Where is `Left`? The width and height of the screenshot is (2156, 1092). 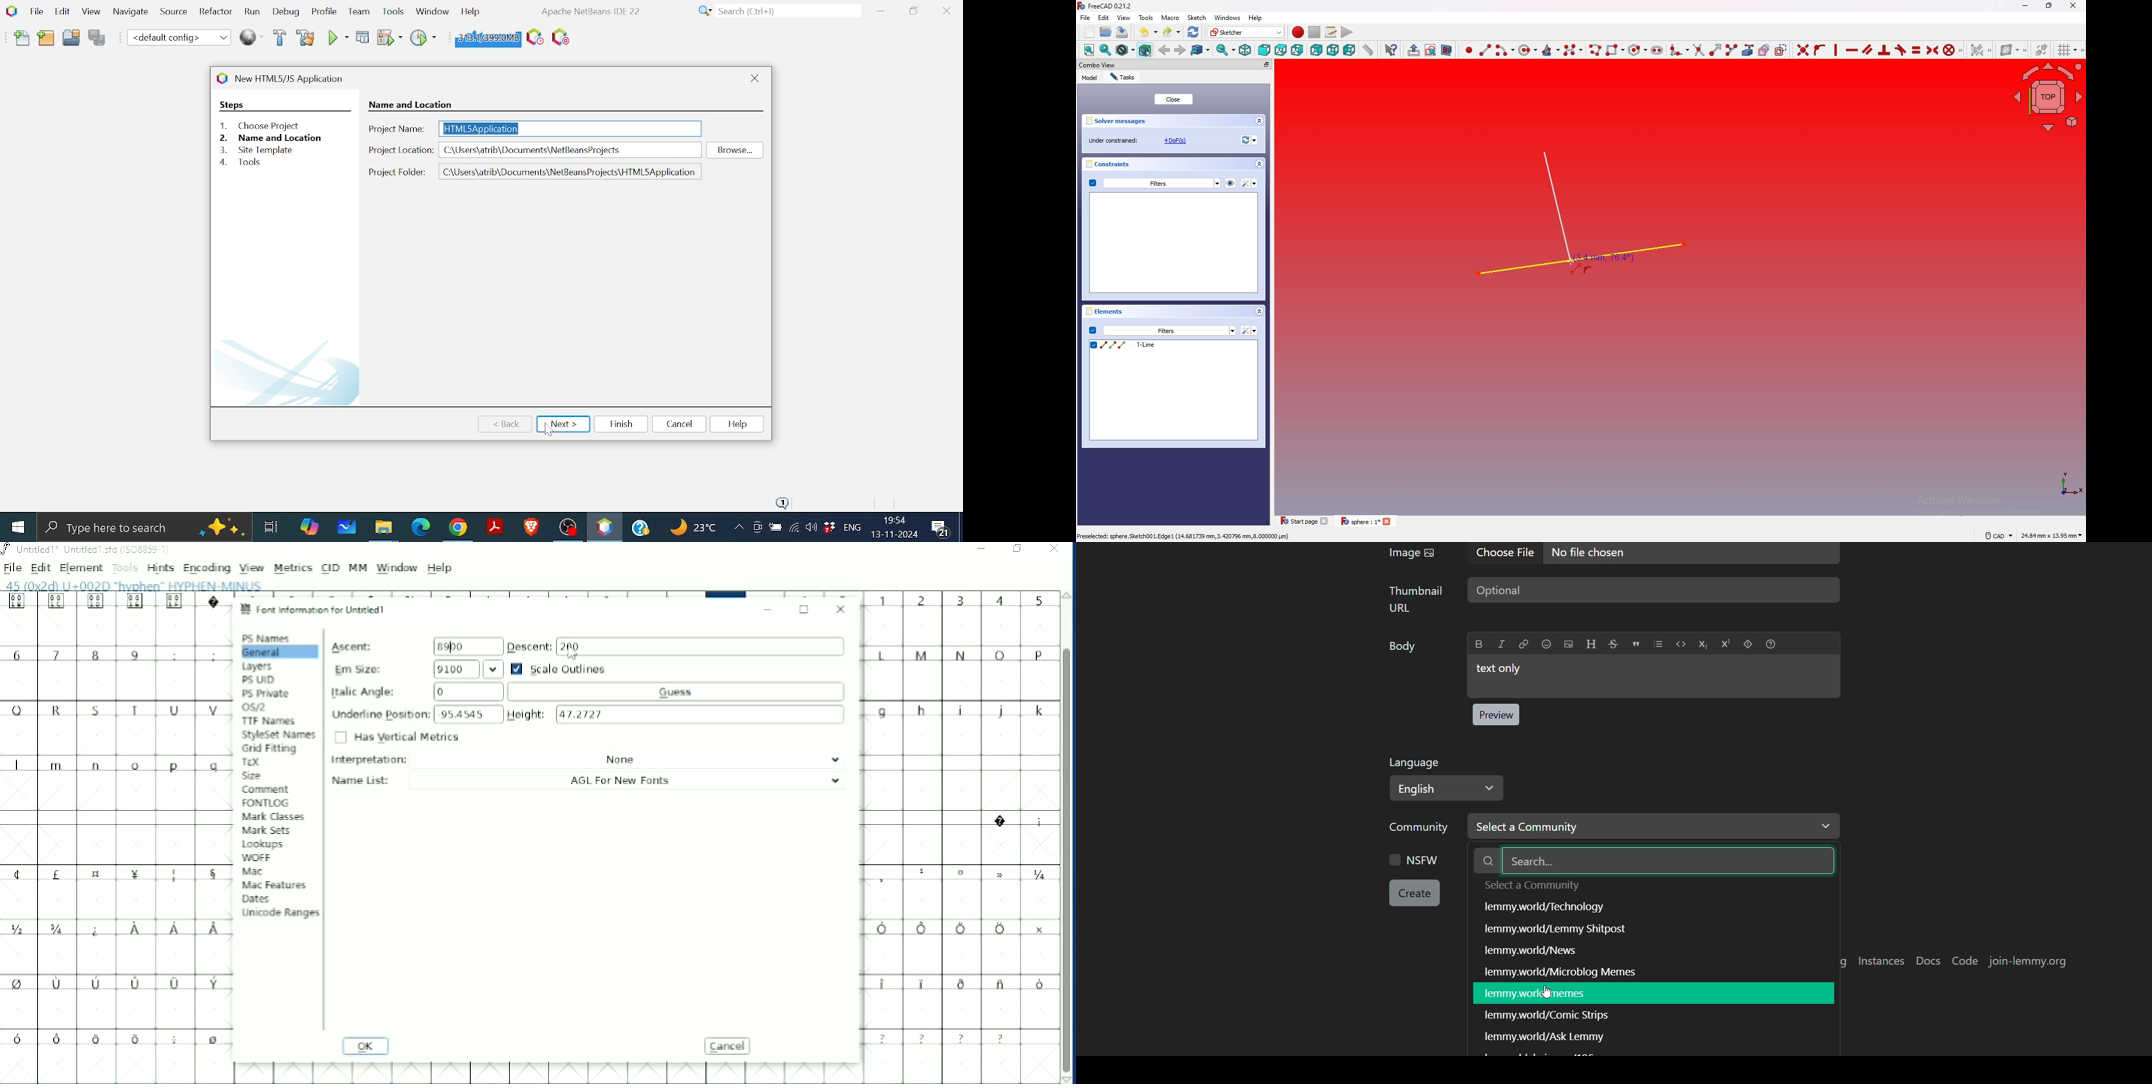
Left is located at coordinates (1349, 50).